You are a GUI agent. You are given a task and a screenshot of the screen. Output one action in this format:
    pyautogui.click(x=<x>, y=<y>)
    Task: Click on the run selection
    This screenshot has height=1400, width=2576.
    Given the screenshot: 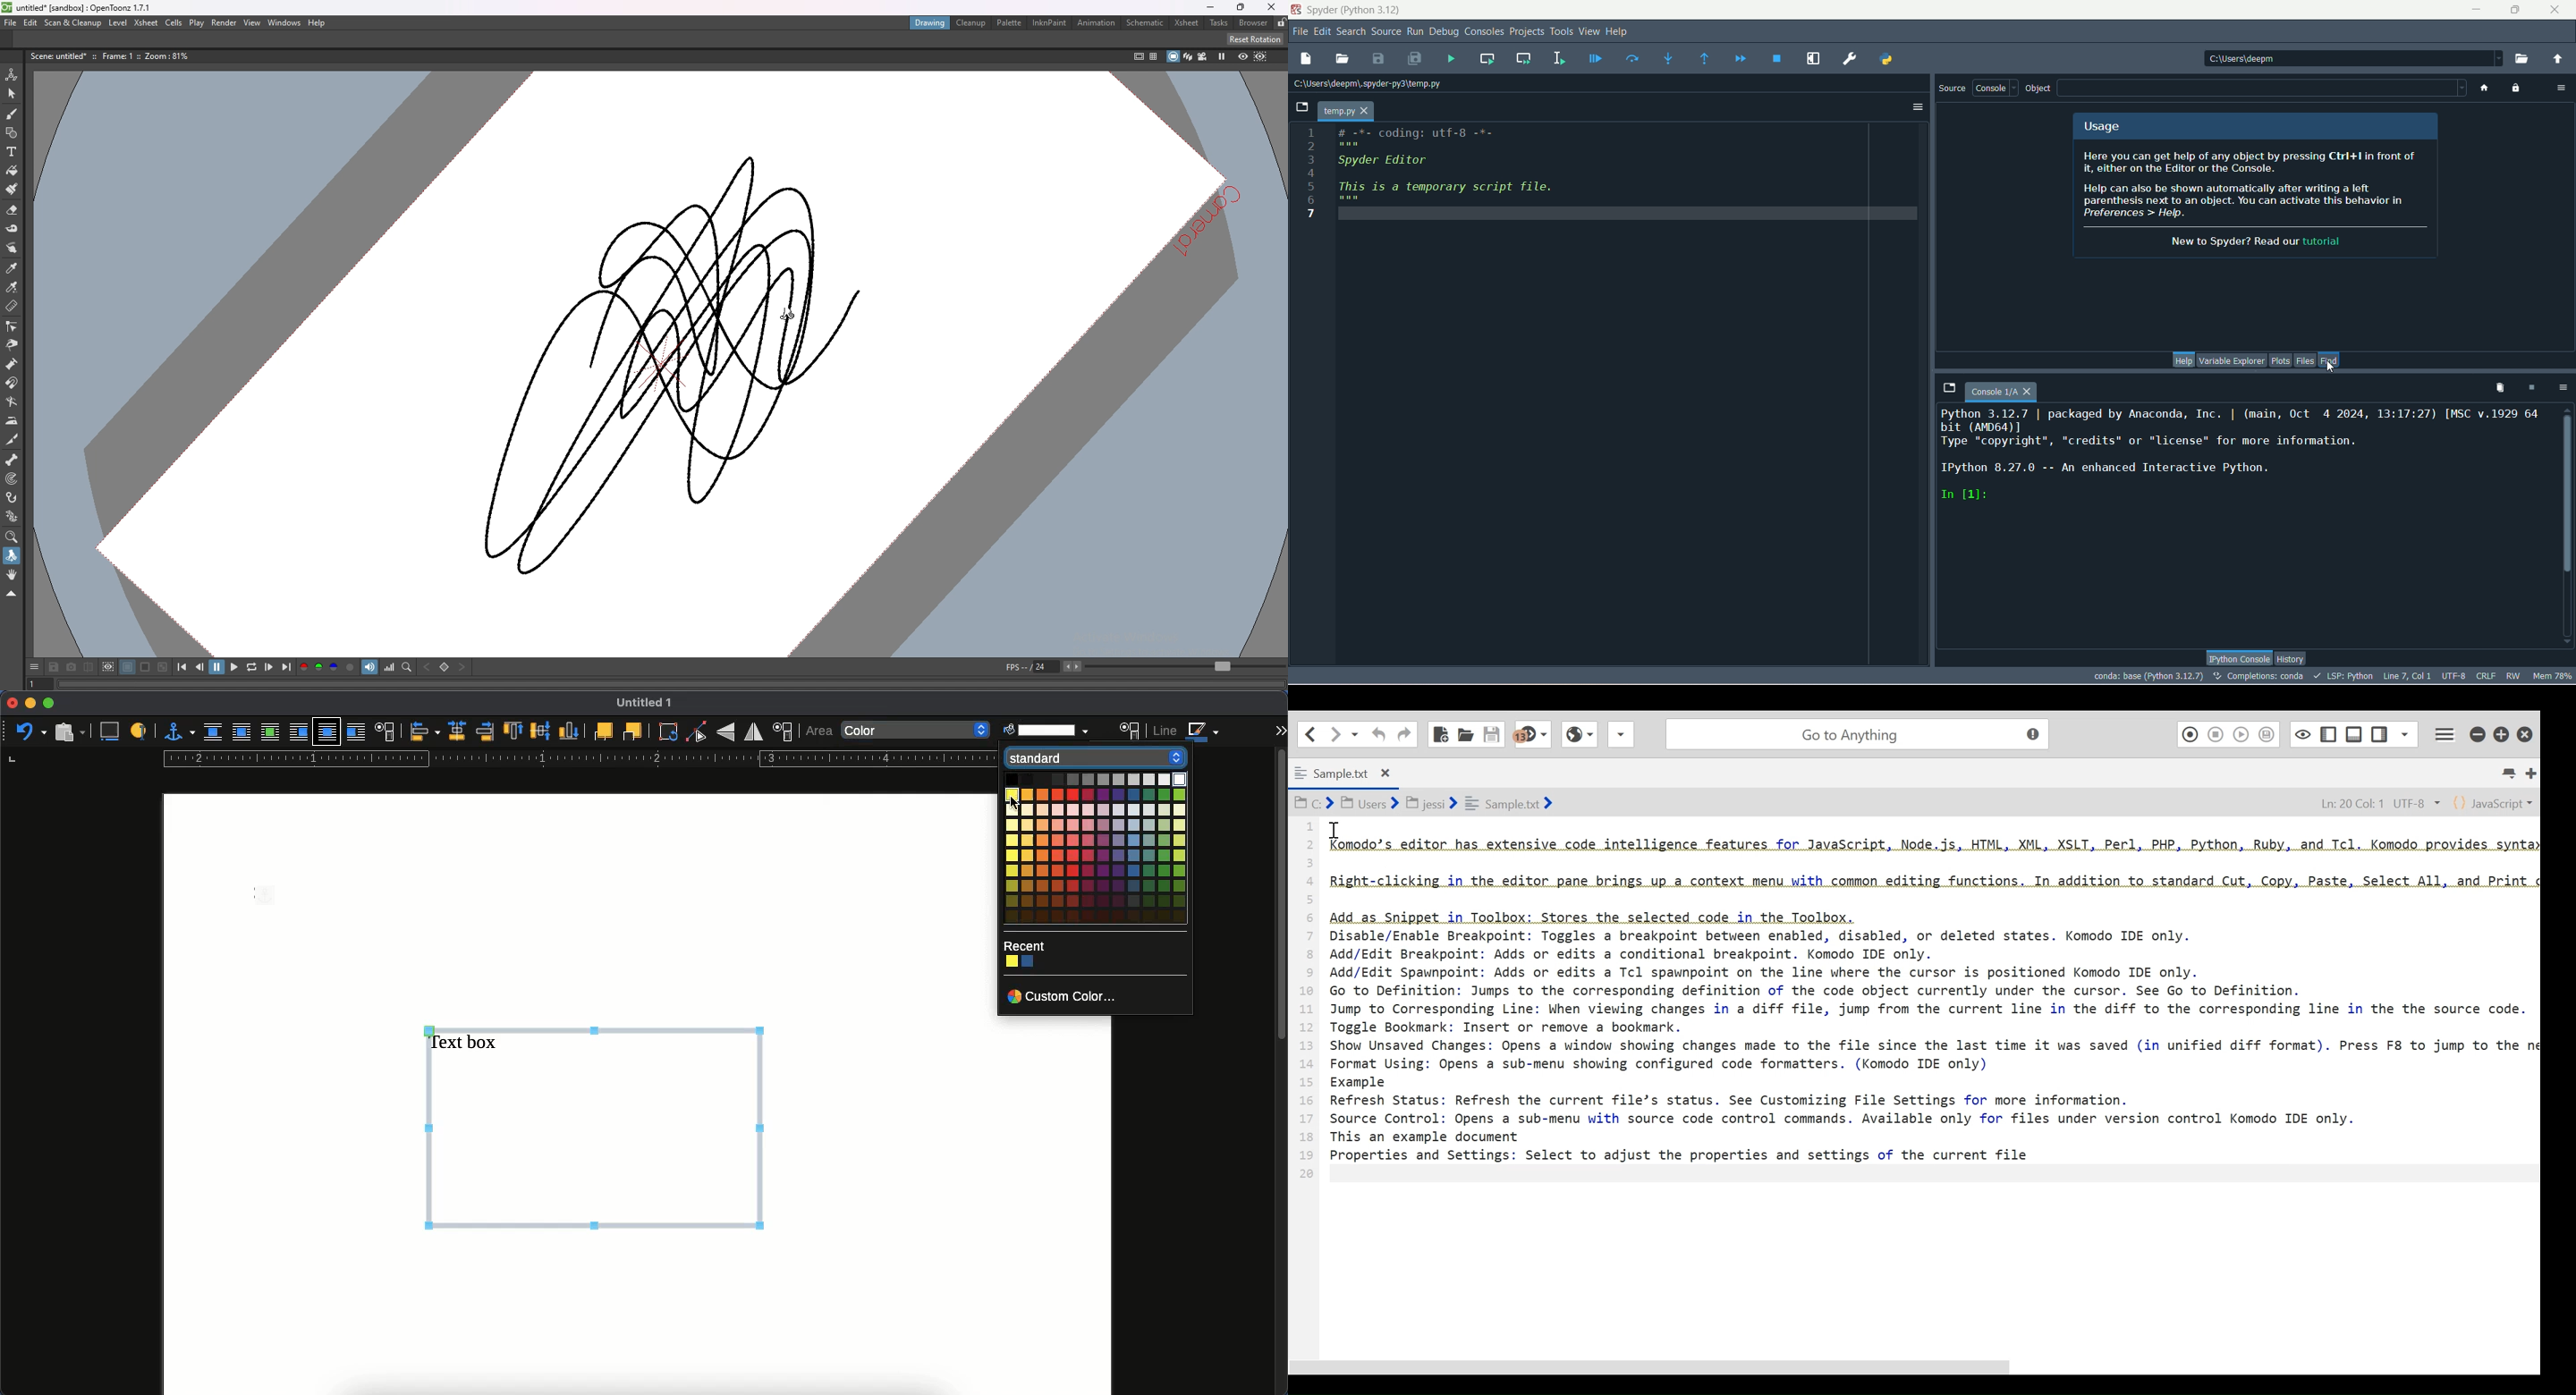 What is the action you would take?
    pyautogui.click(x=1560, y=58)
    